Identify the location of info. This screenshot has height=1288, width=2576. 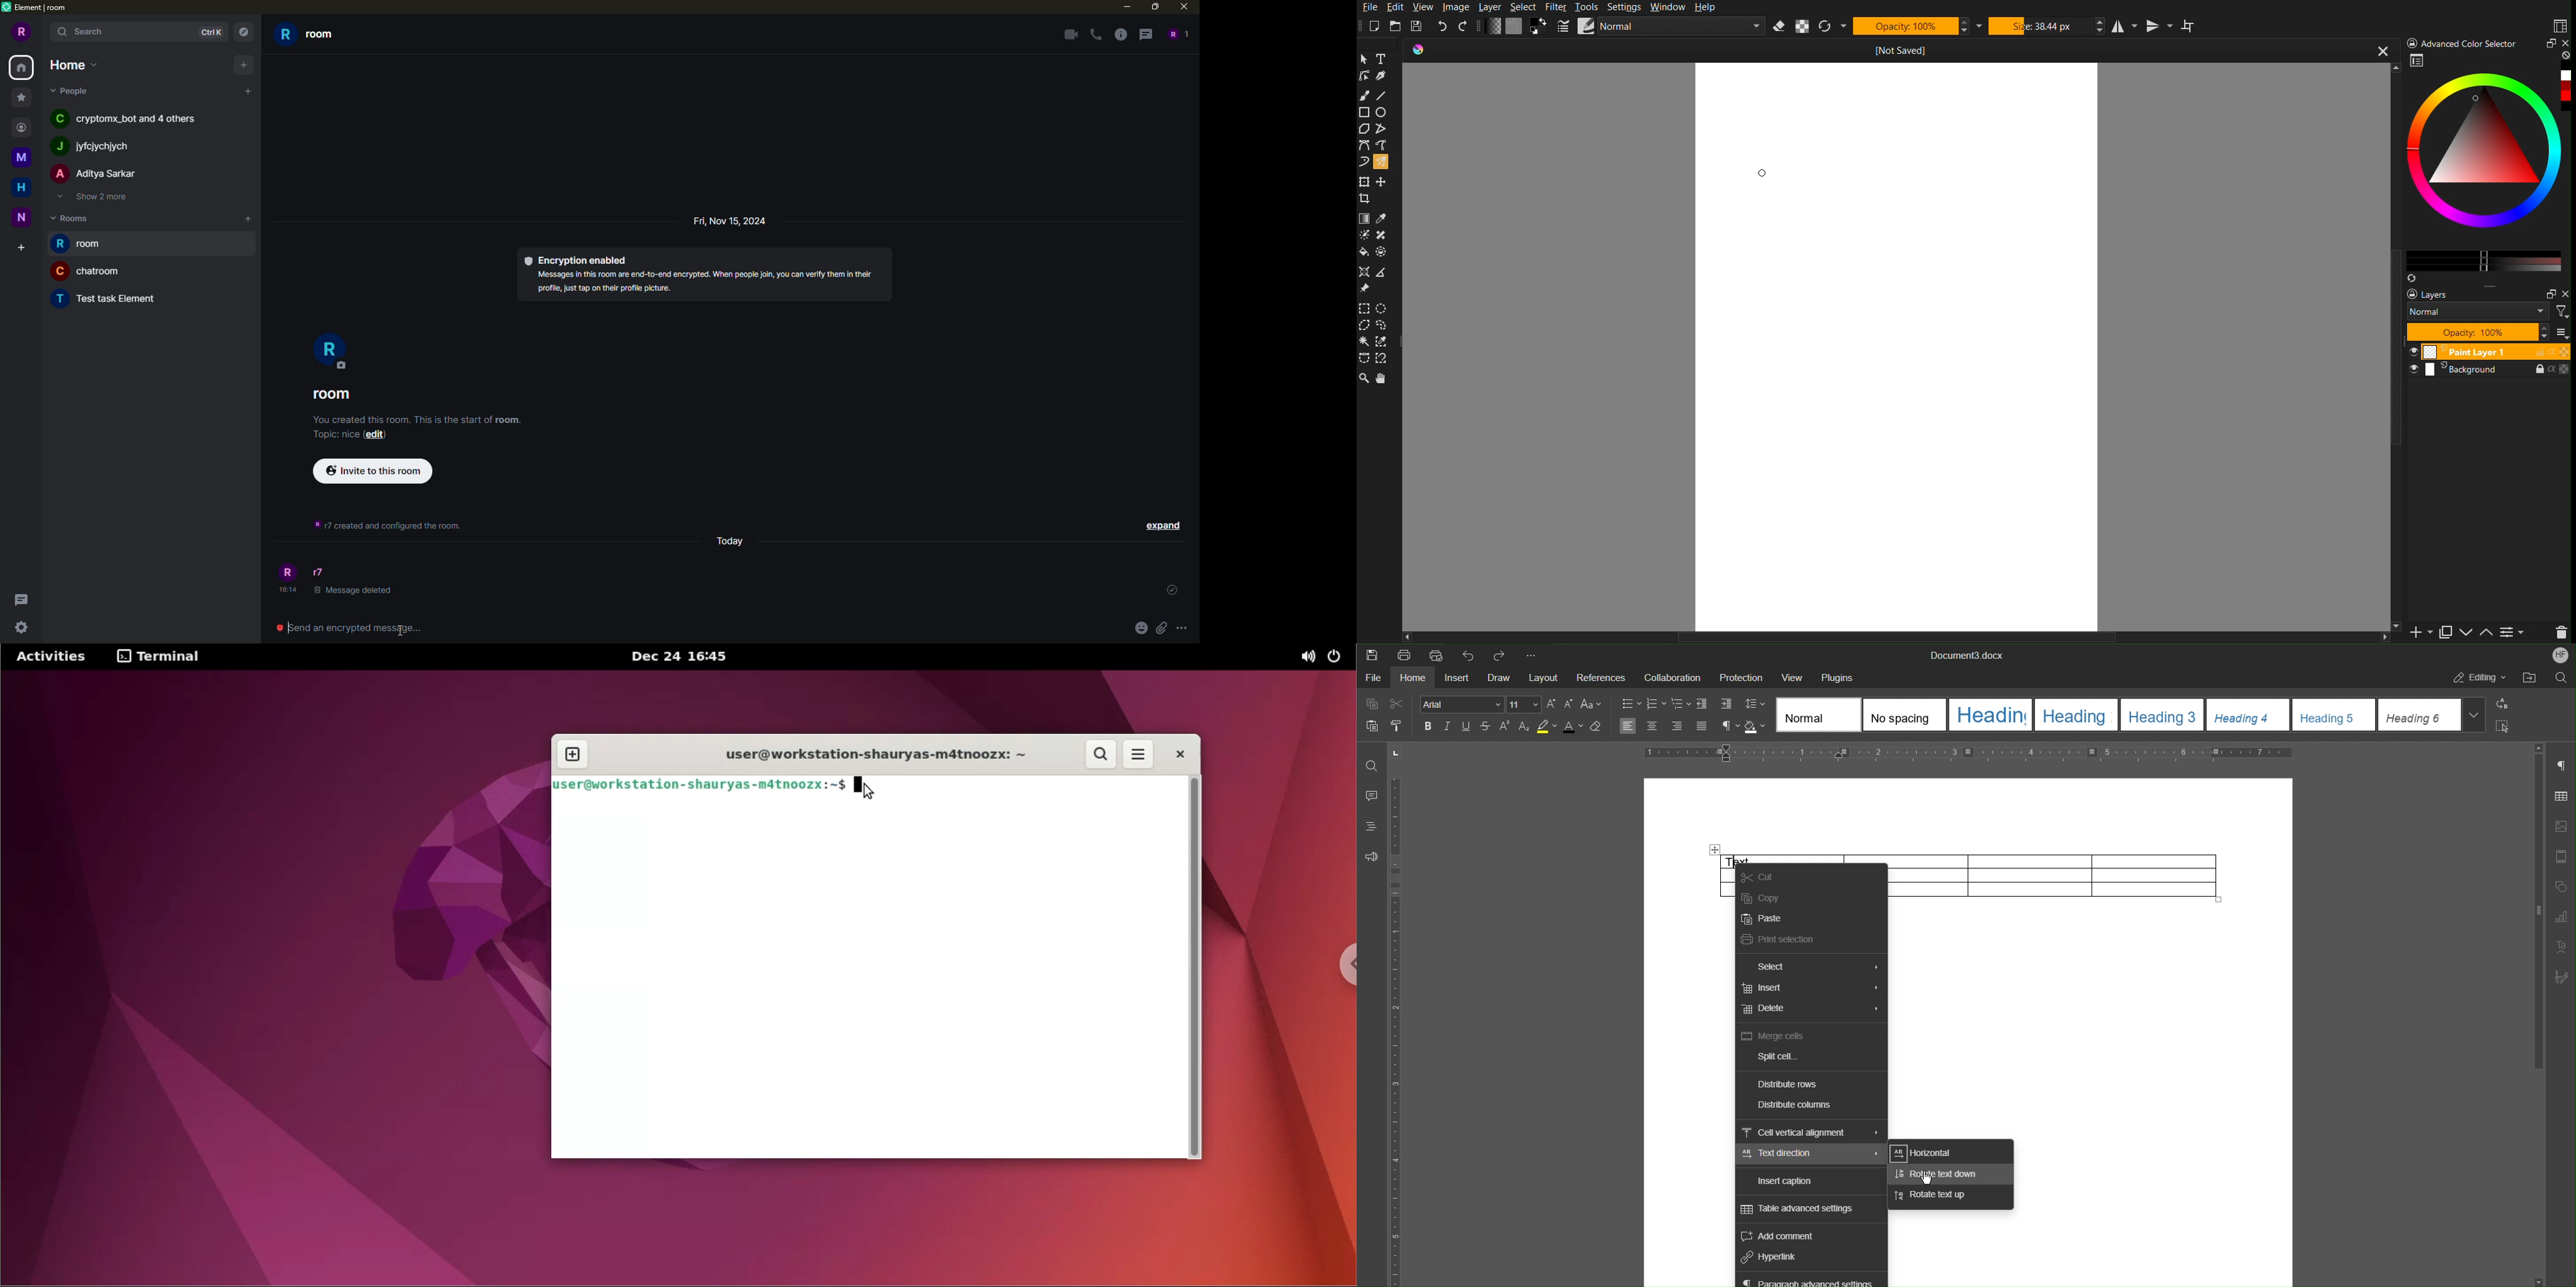
(418, 419).